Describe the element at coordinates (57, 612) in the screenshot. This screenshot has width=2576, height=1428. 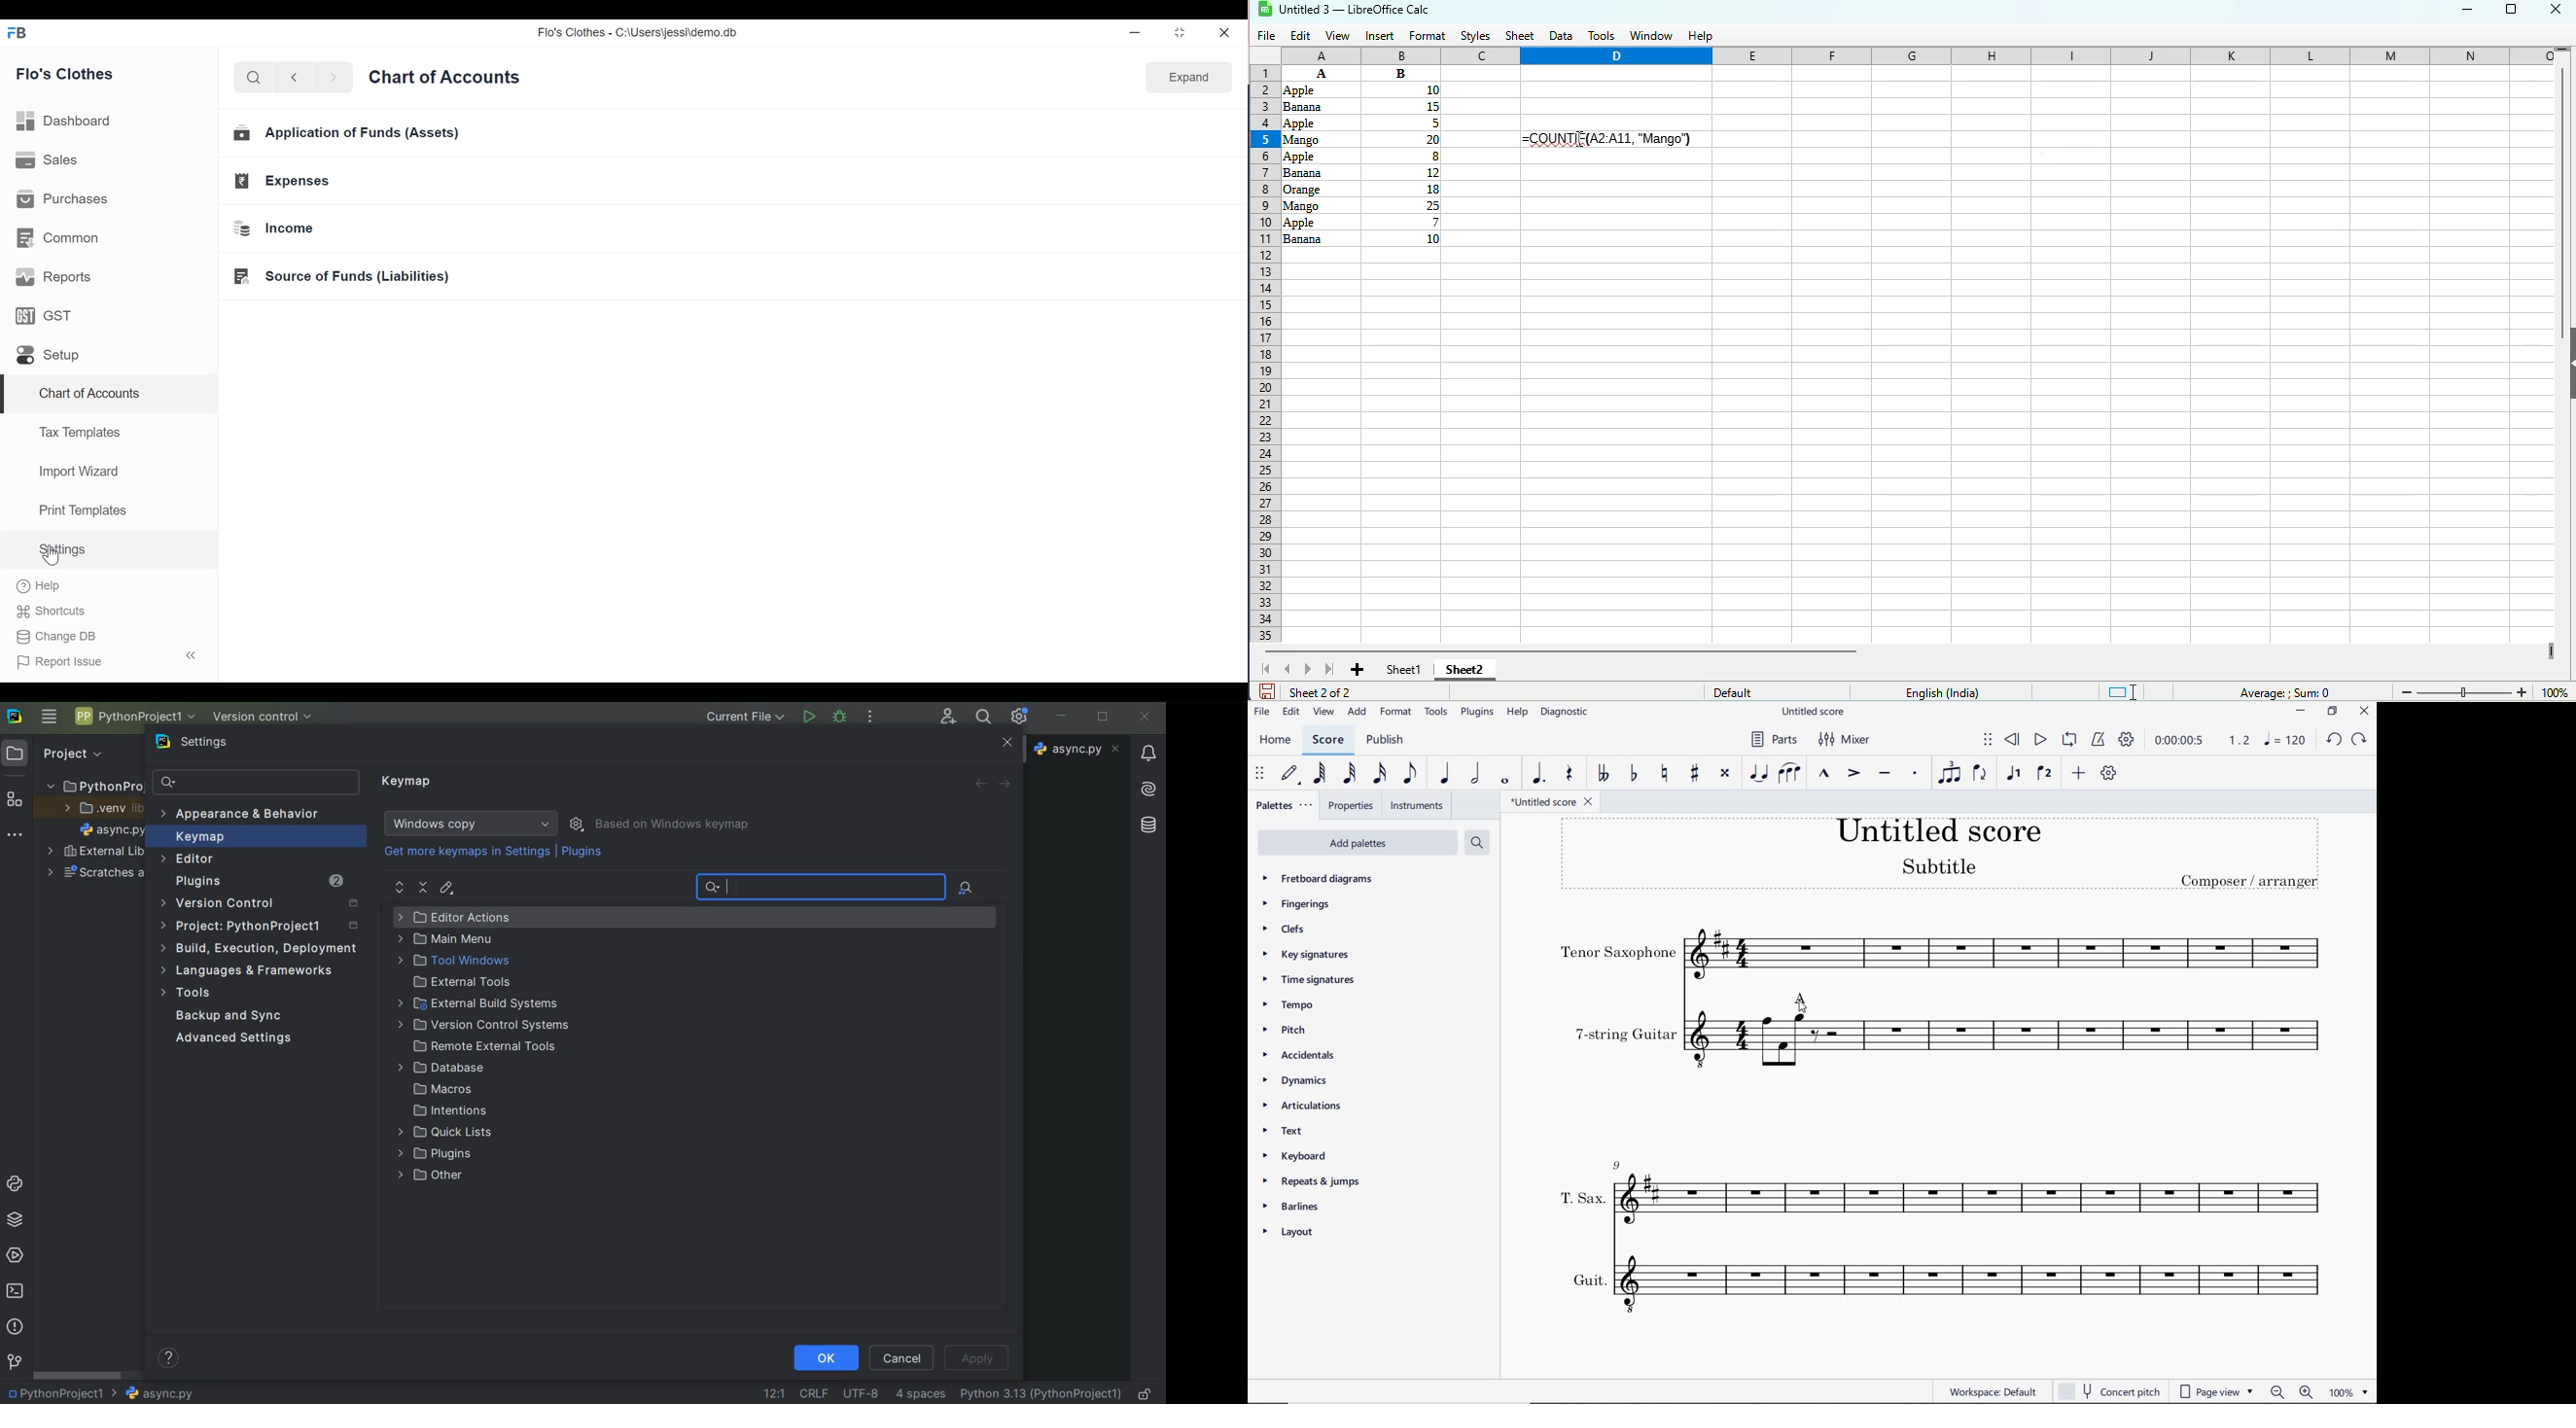
I see `Shortcuts` at that location.